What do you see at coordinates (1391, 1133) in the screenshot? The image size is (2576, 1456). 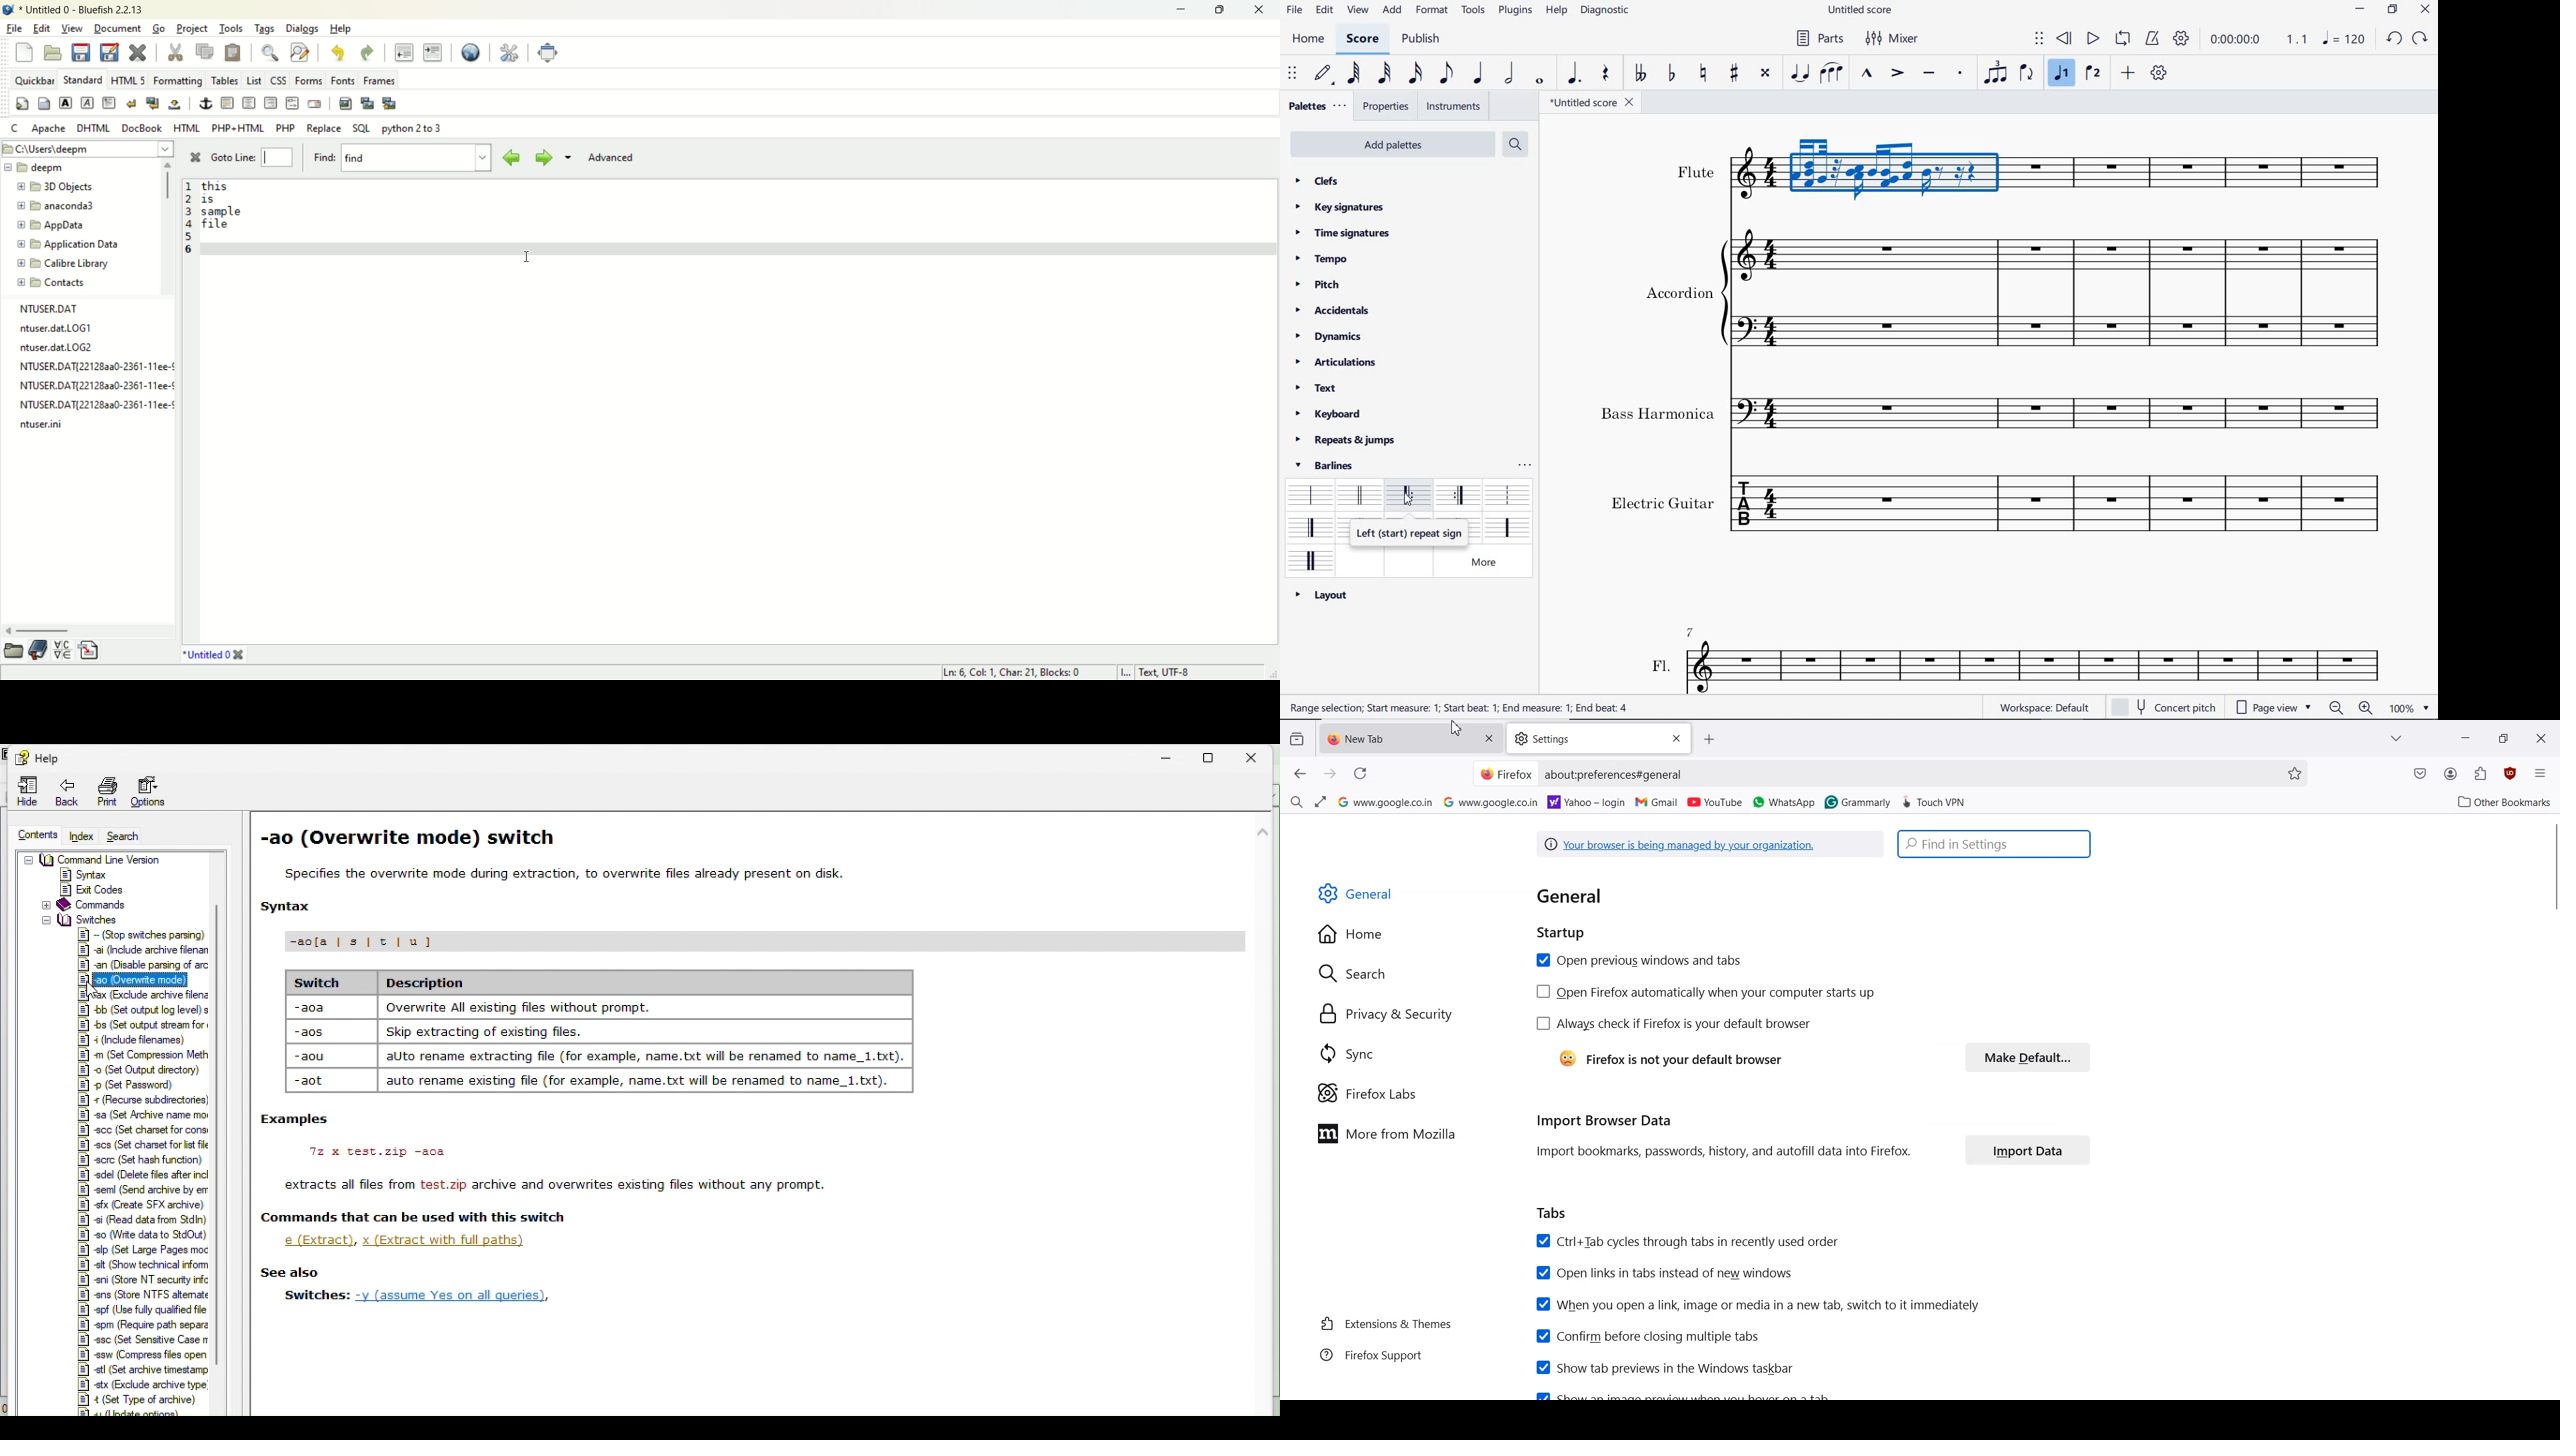 I see `More from Mozilla` at bounding box center [1391, 1133].